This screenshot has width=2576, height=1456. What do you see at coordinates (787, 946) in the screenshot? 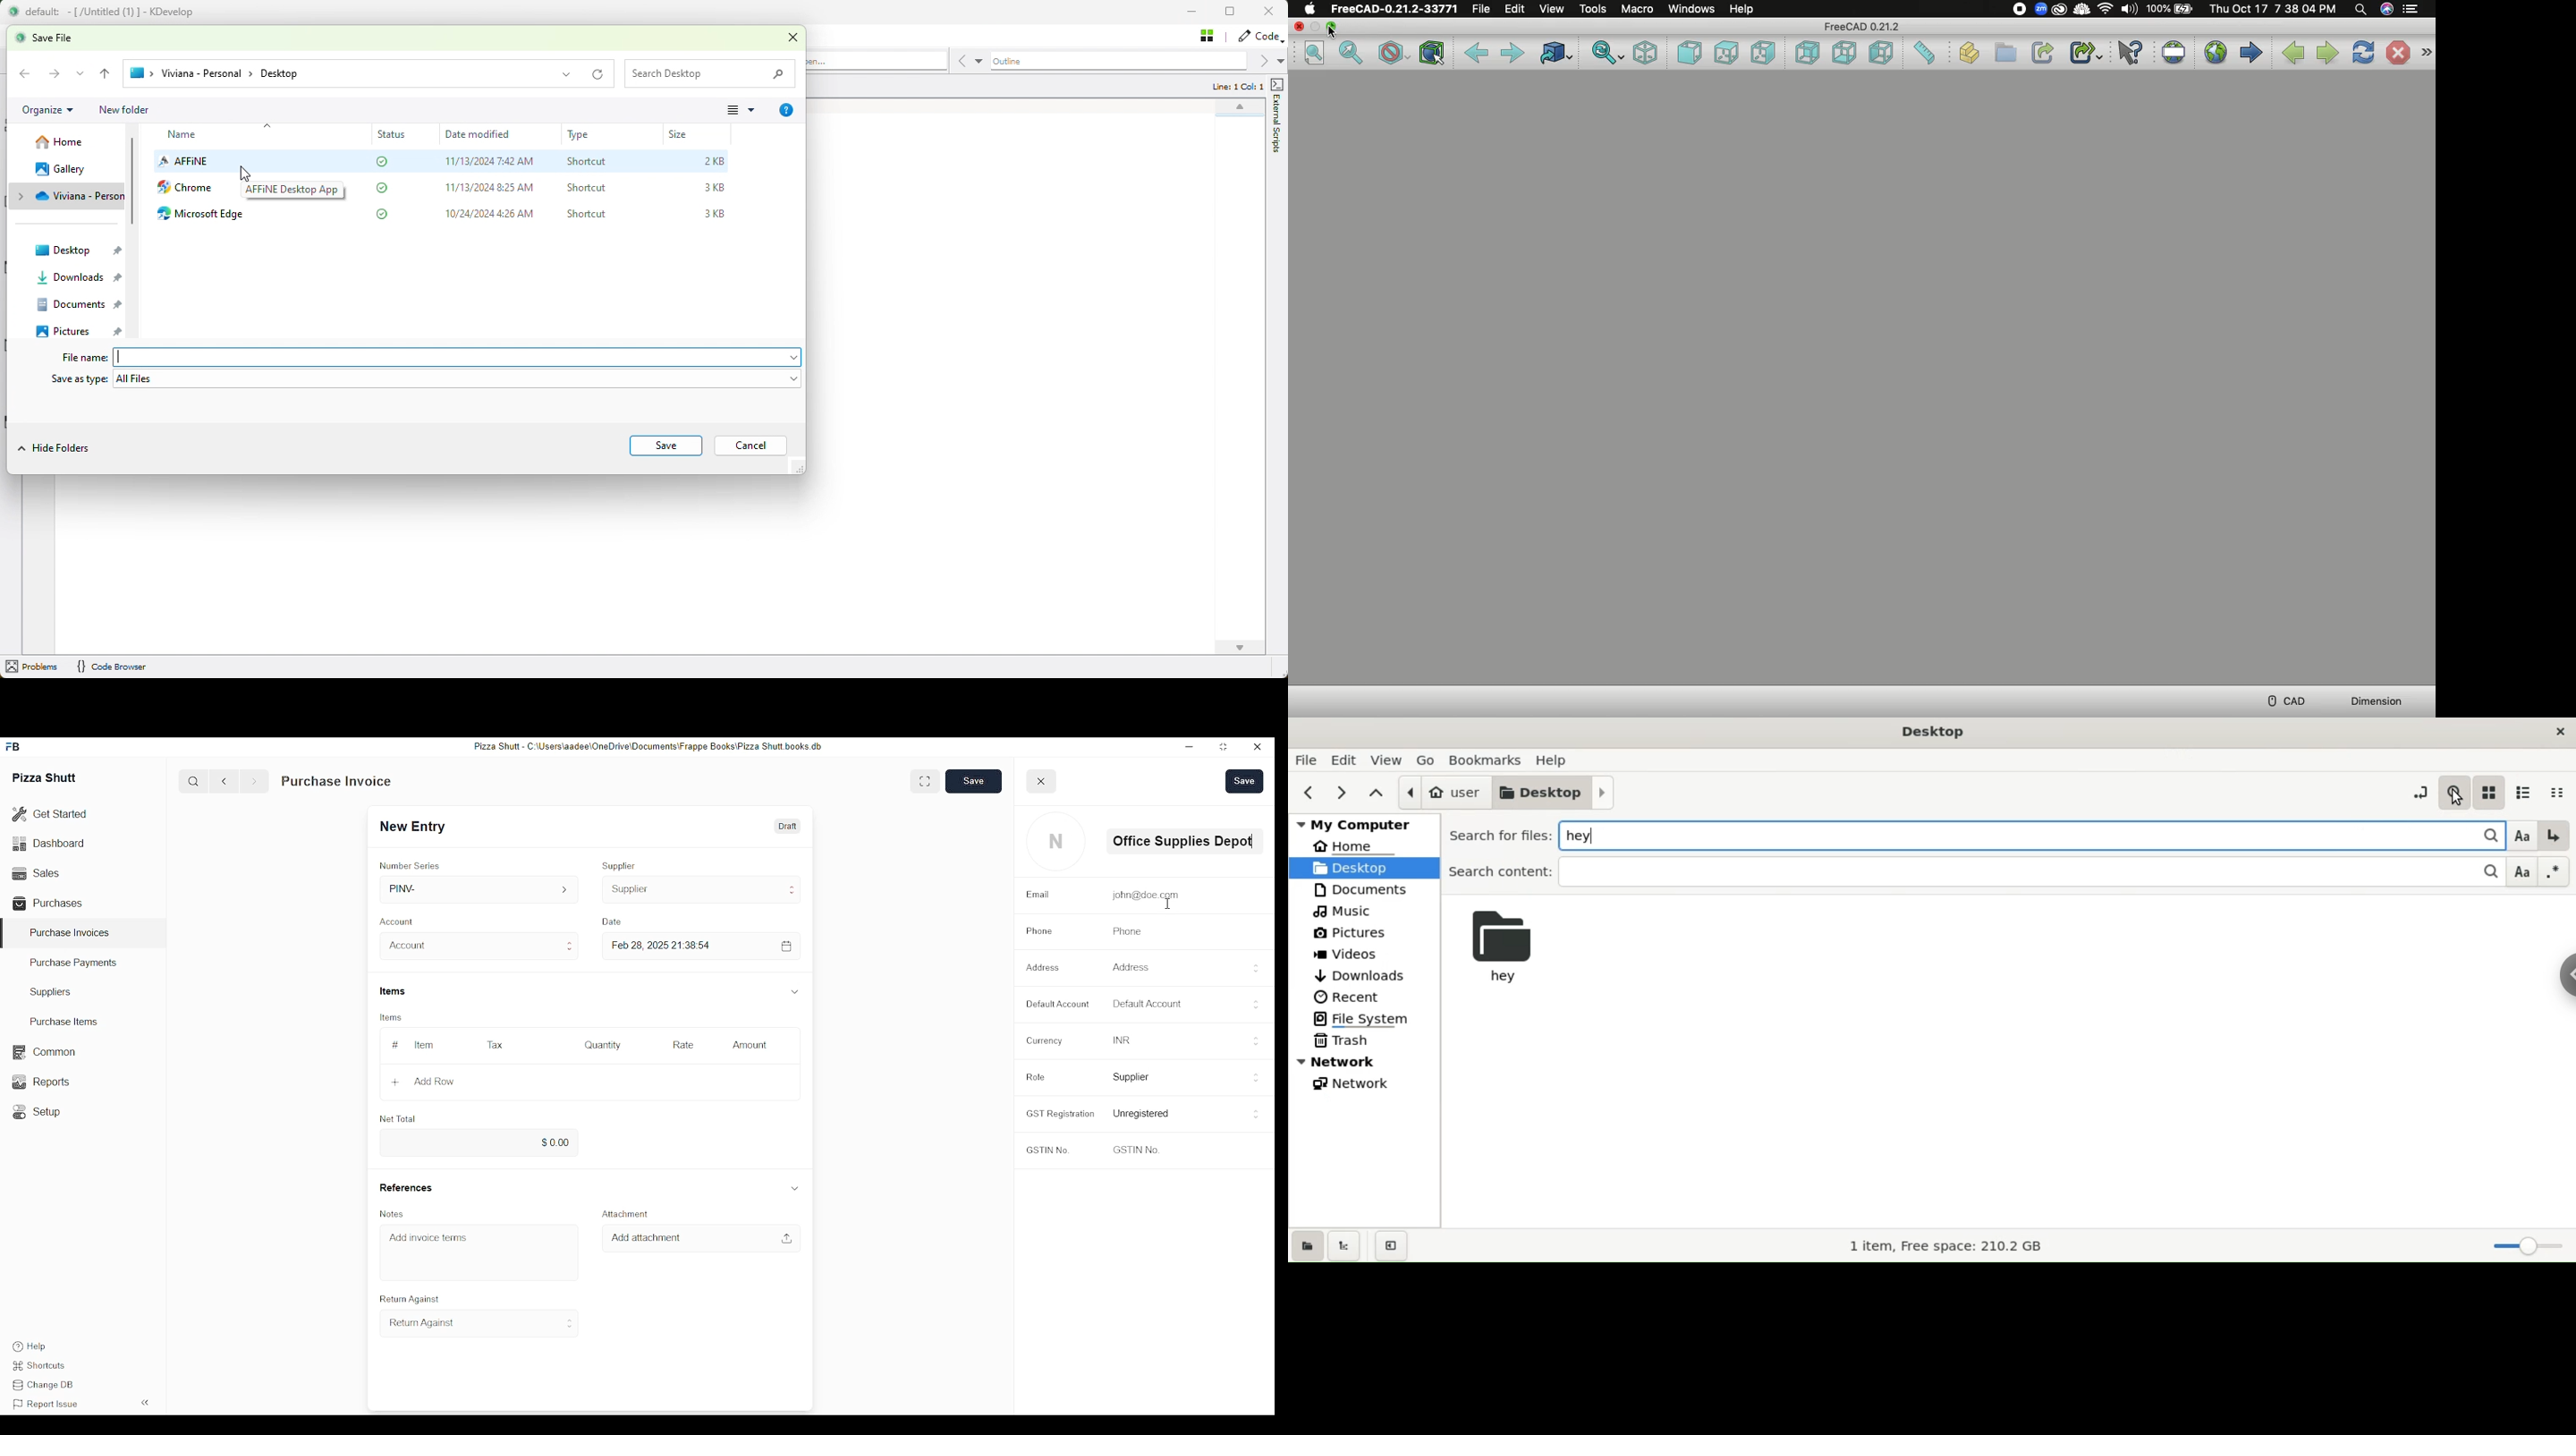
I see `calendar` at bounding box center [787, 946].